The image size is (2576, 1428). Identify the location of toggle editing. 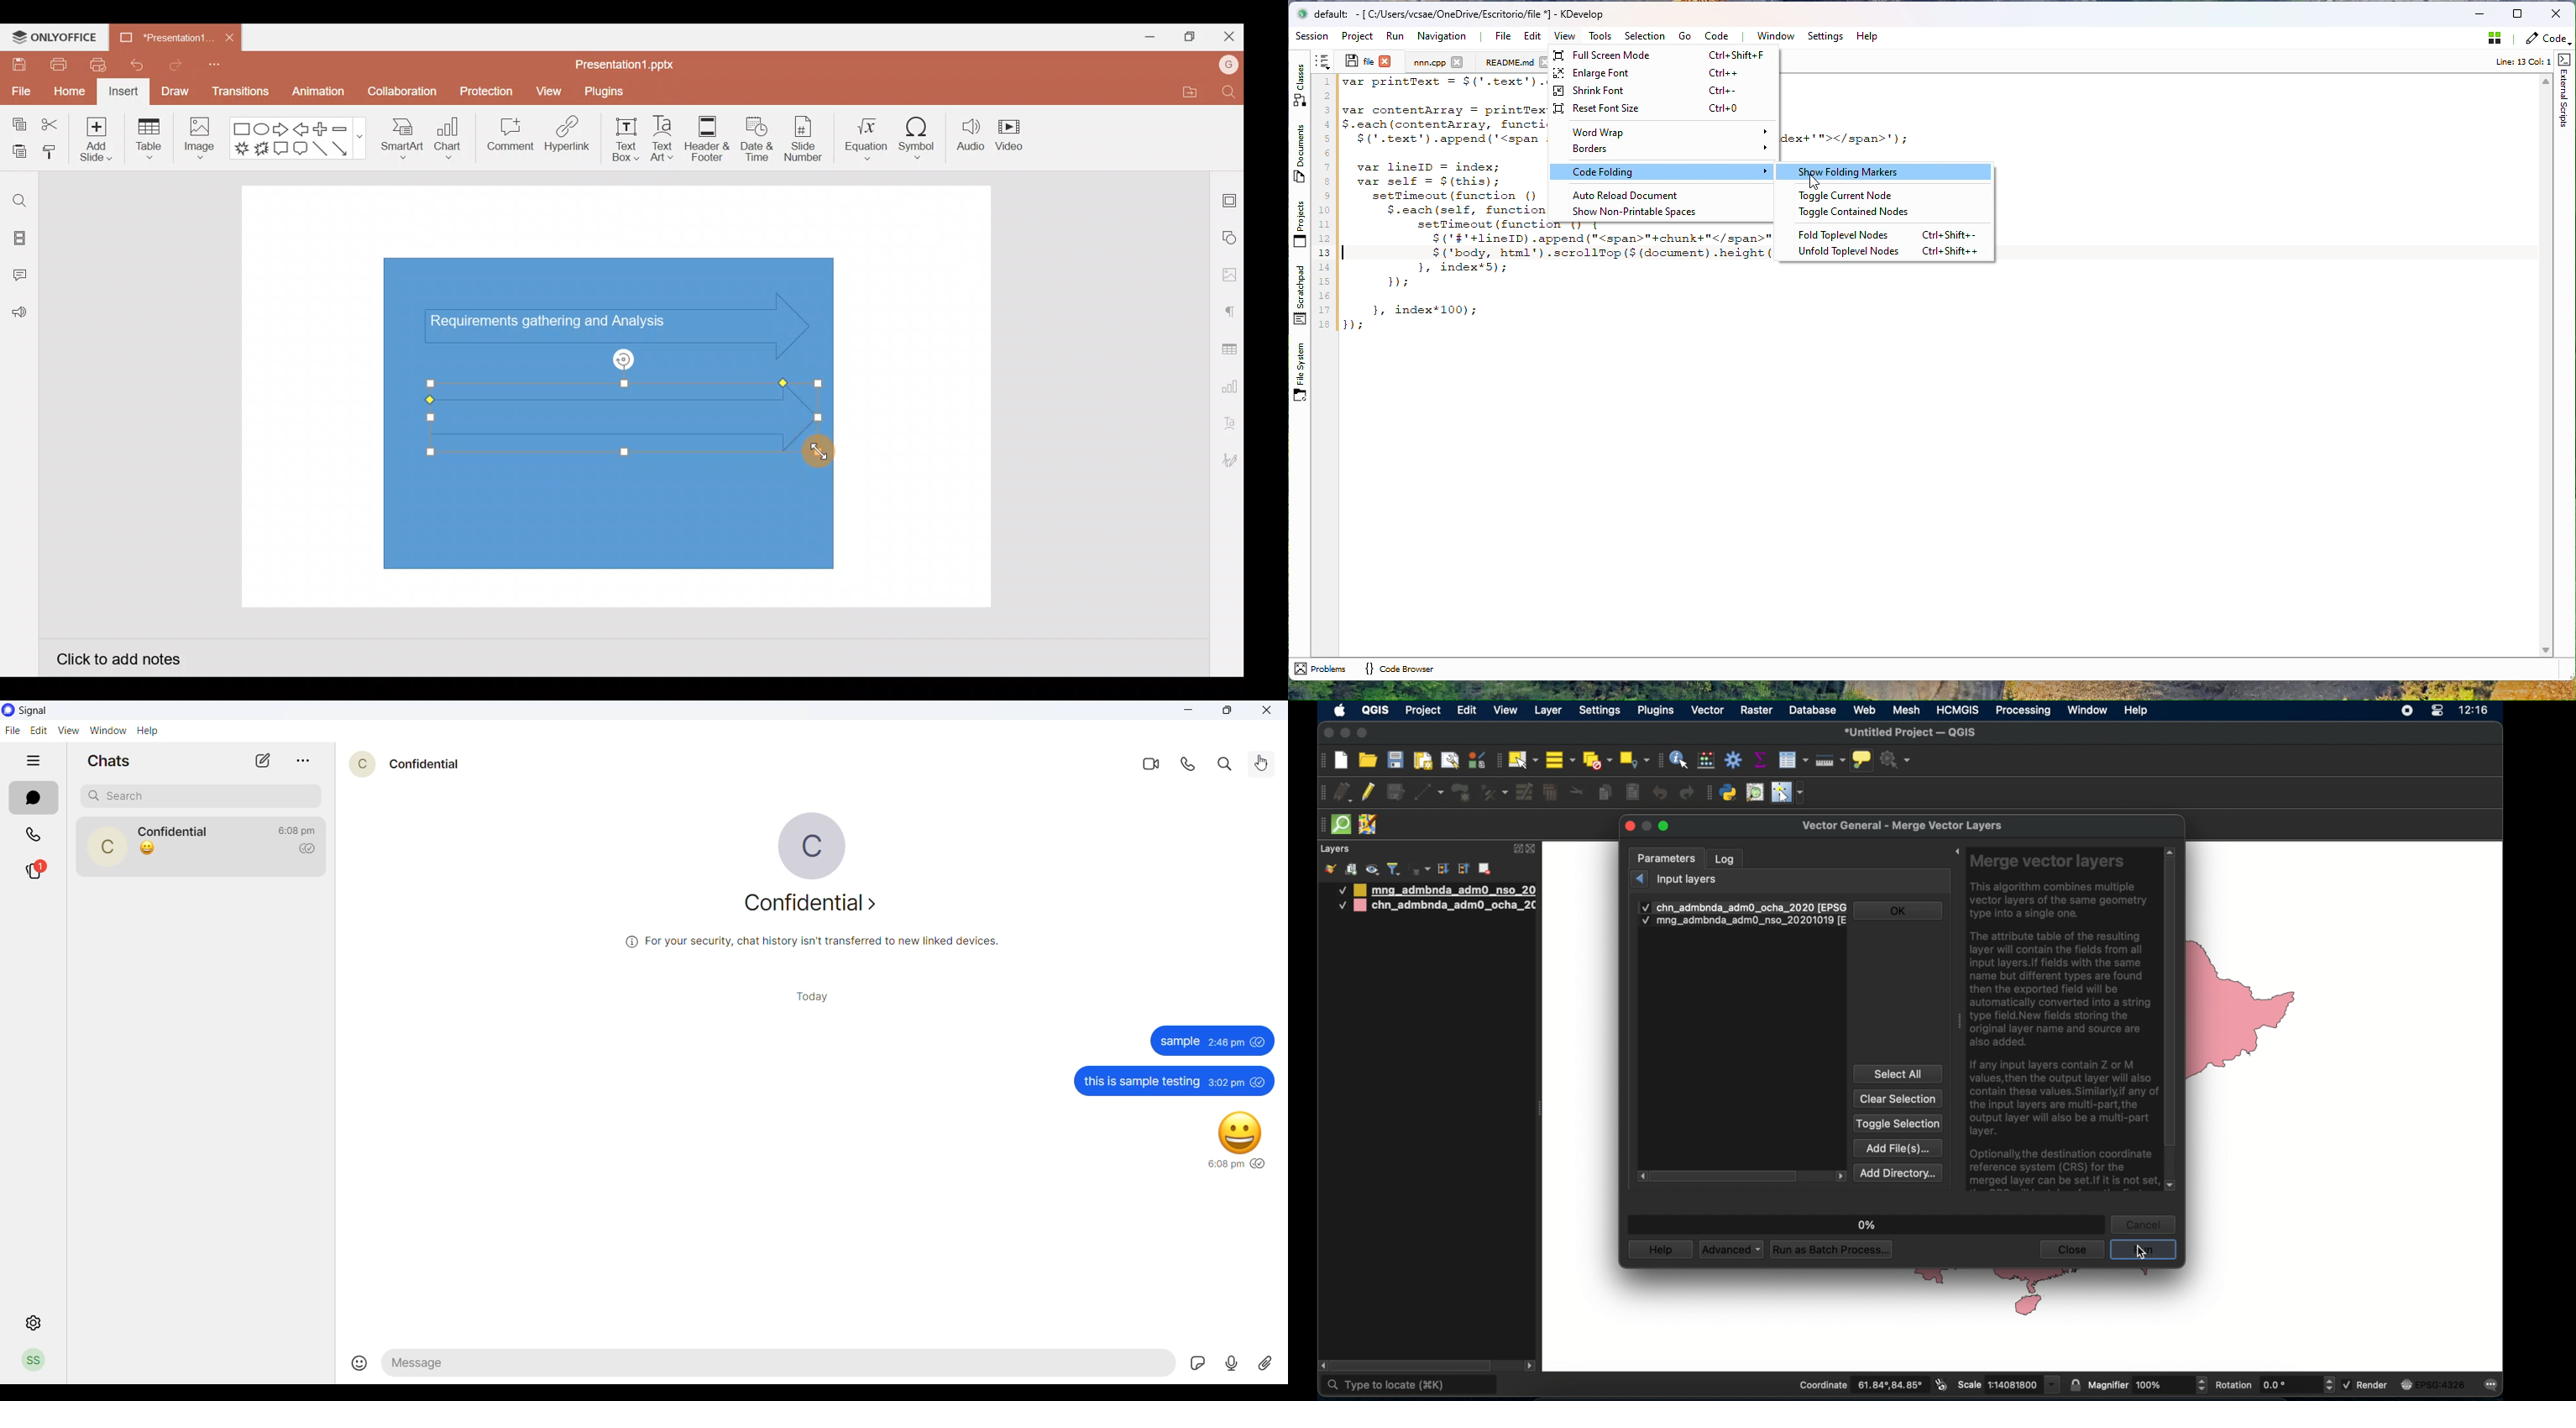
(1369, 793).